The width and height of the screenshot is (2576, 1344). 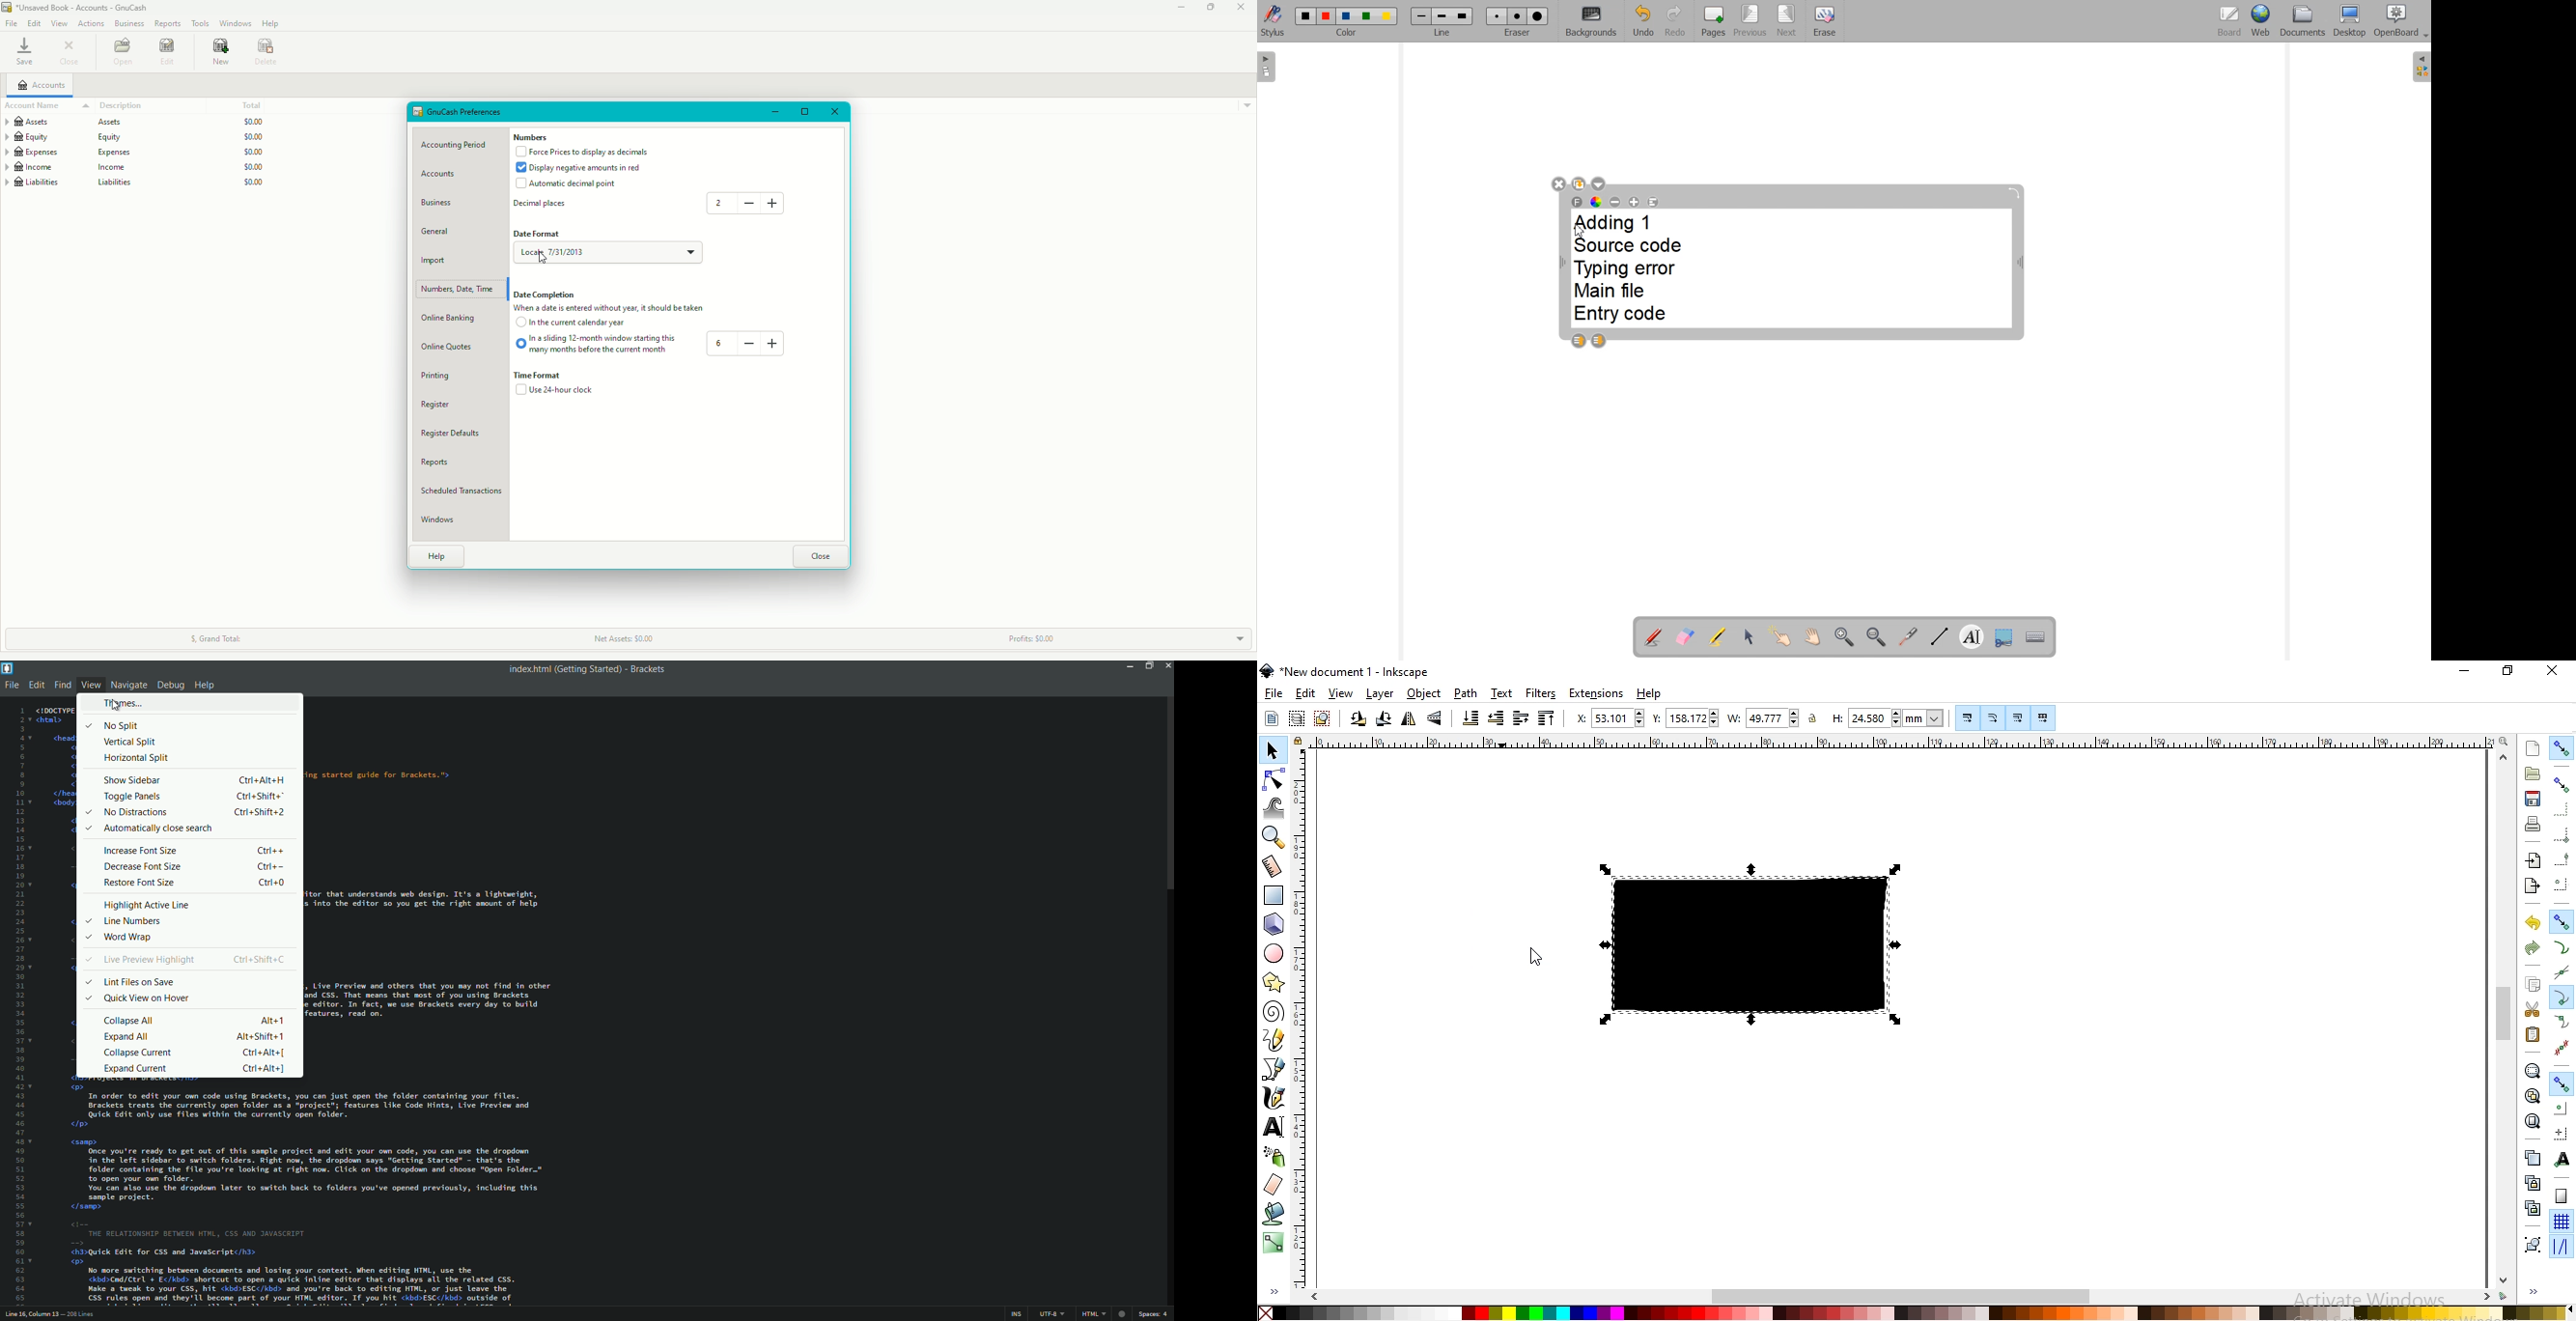 I want to click on tweak objects by sculpting or painting, so click(x=1274, y=809).